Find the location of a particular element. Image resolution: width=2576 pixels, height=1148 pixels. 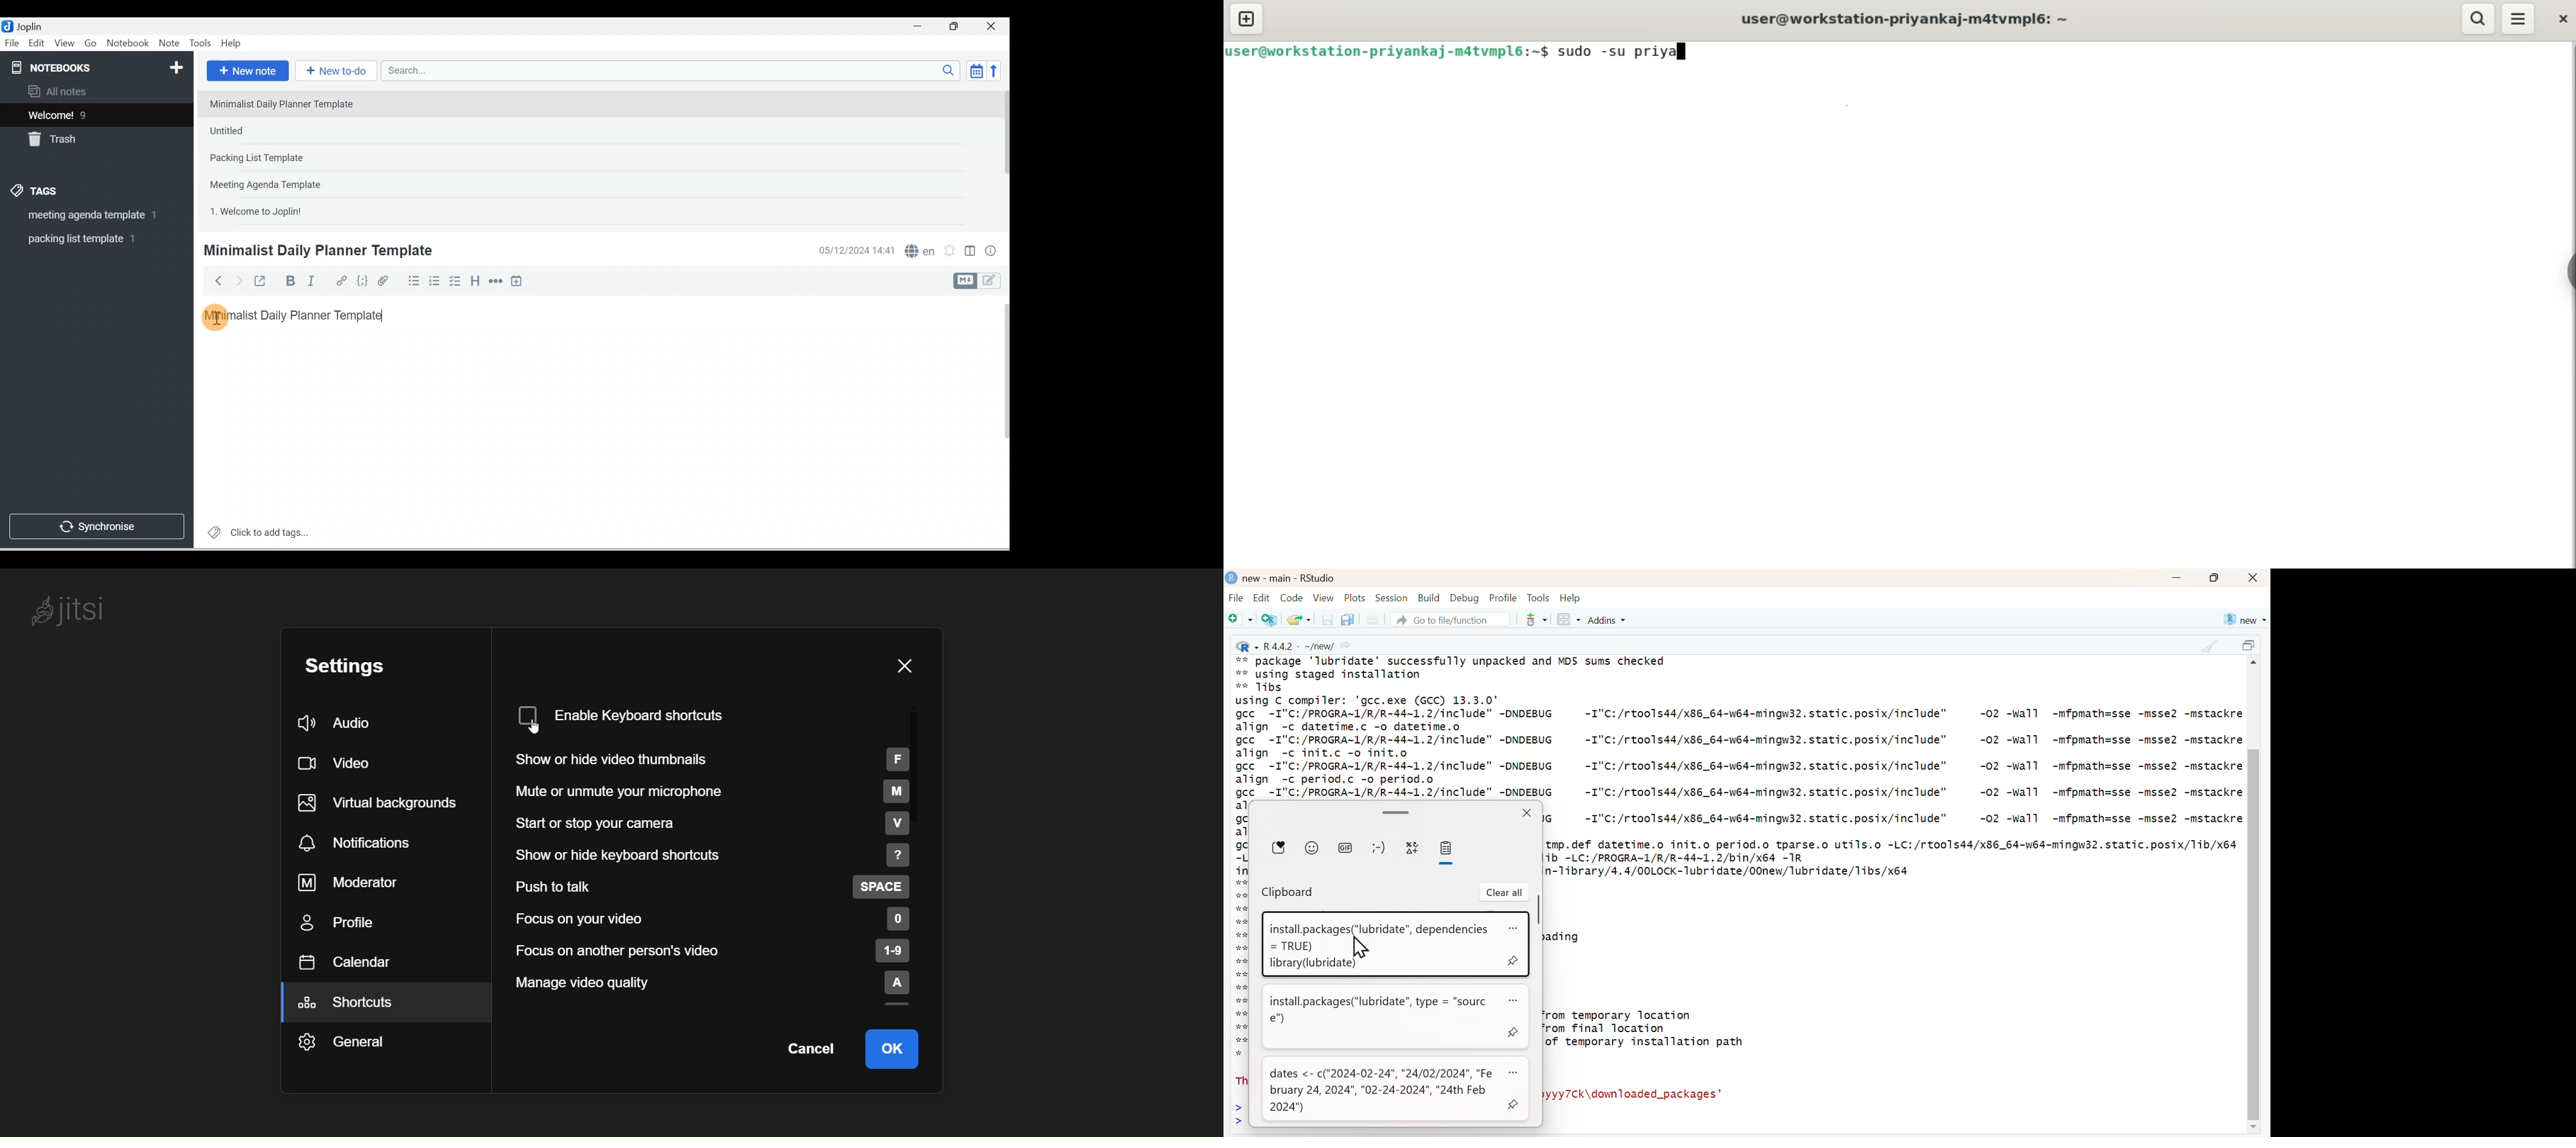

Cursor is located at coordinates (222, 317).